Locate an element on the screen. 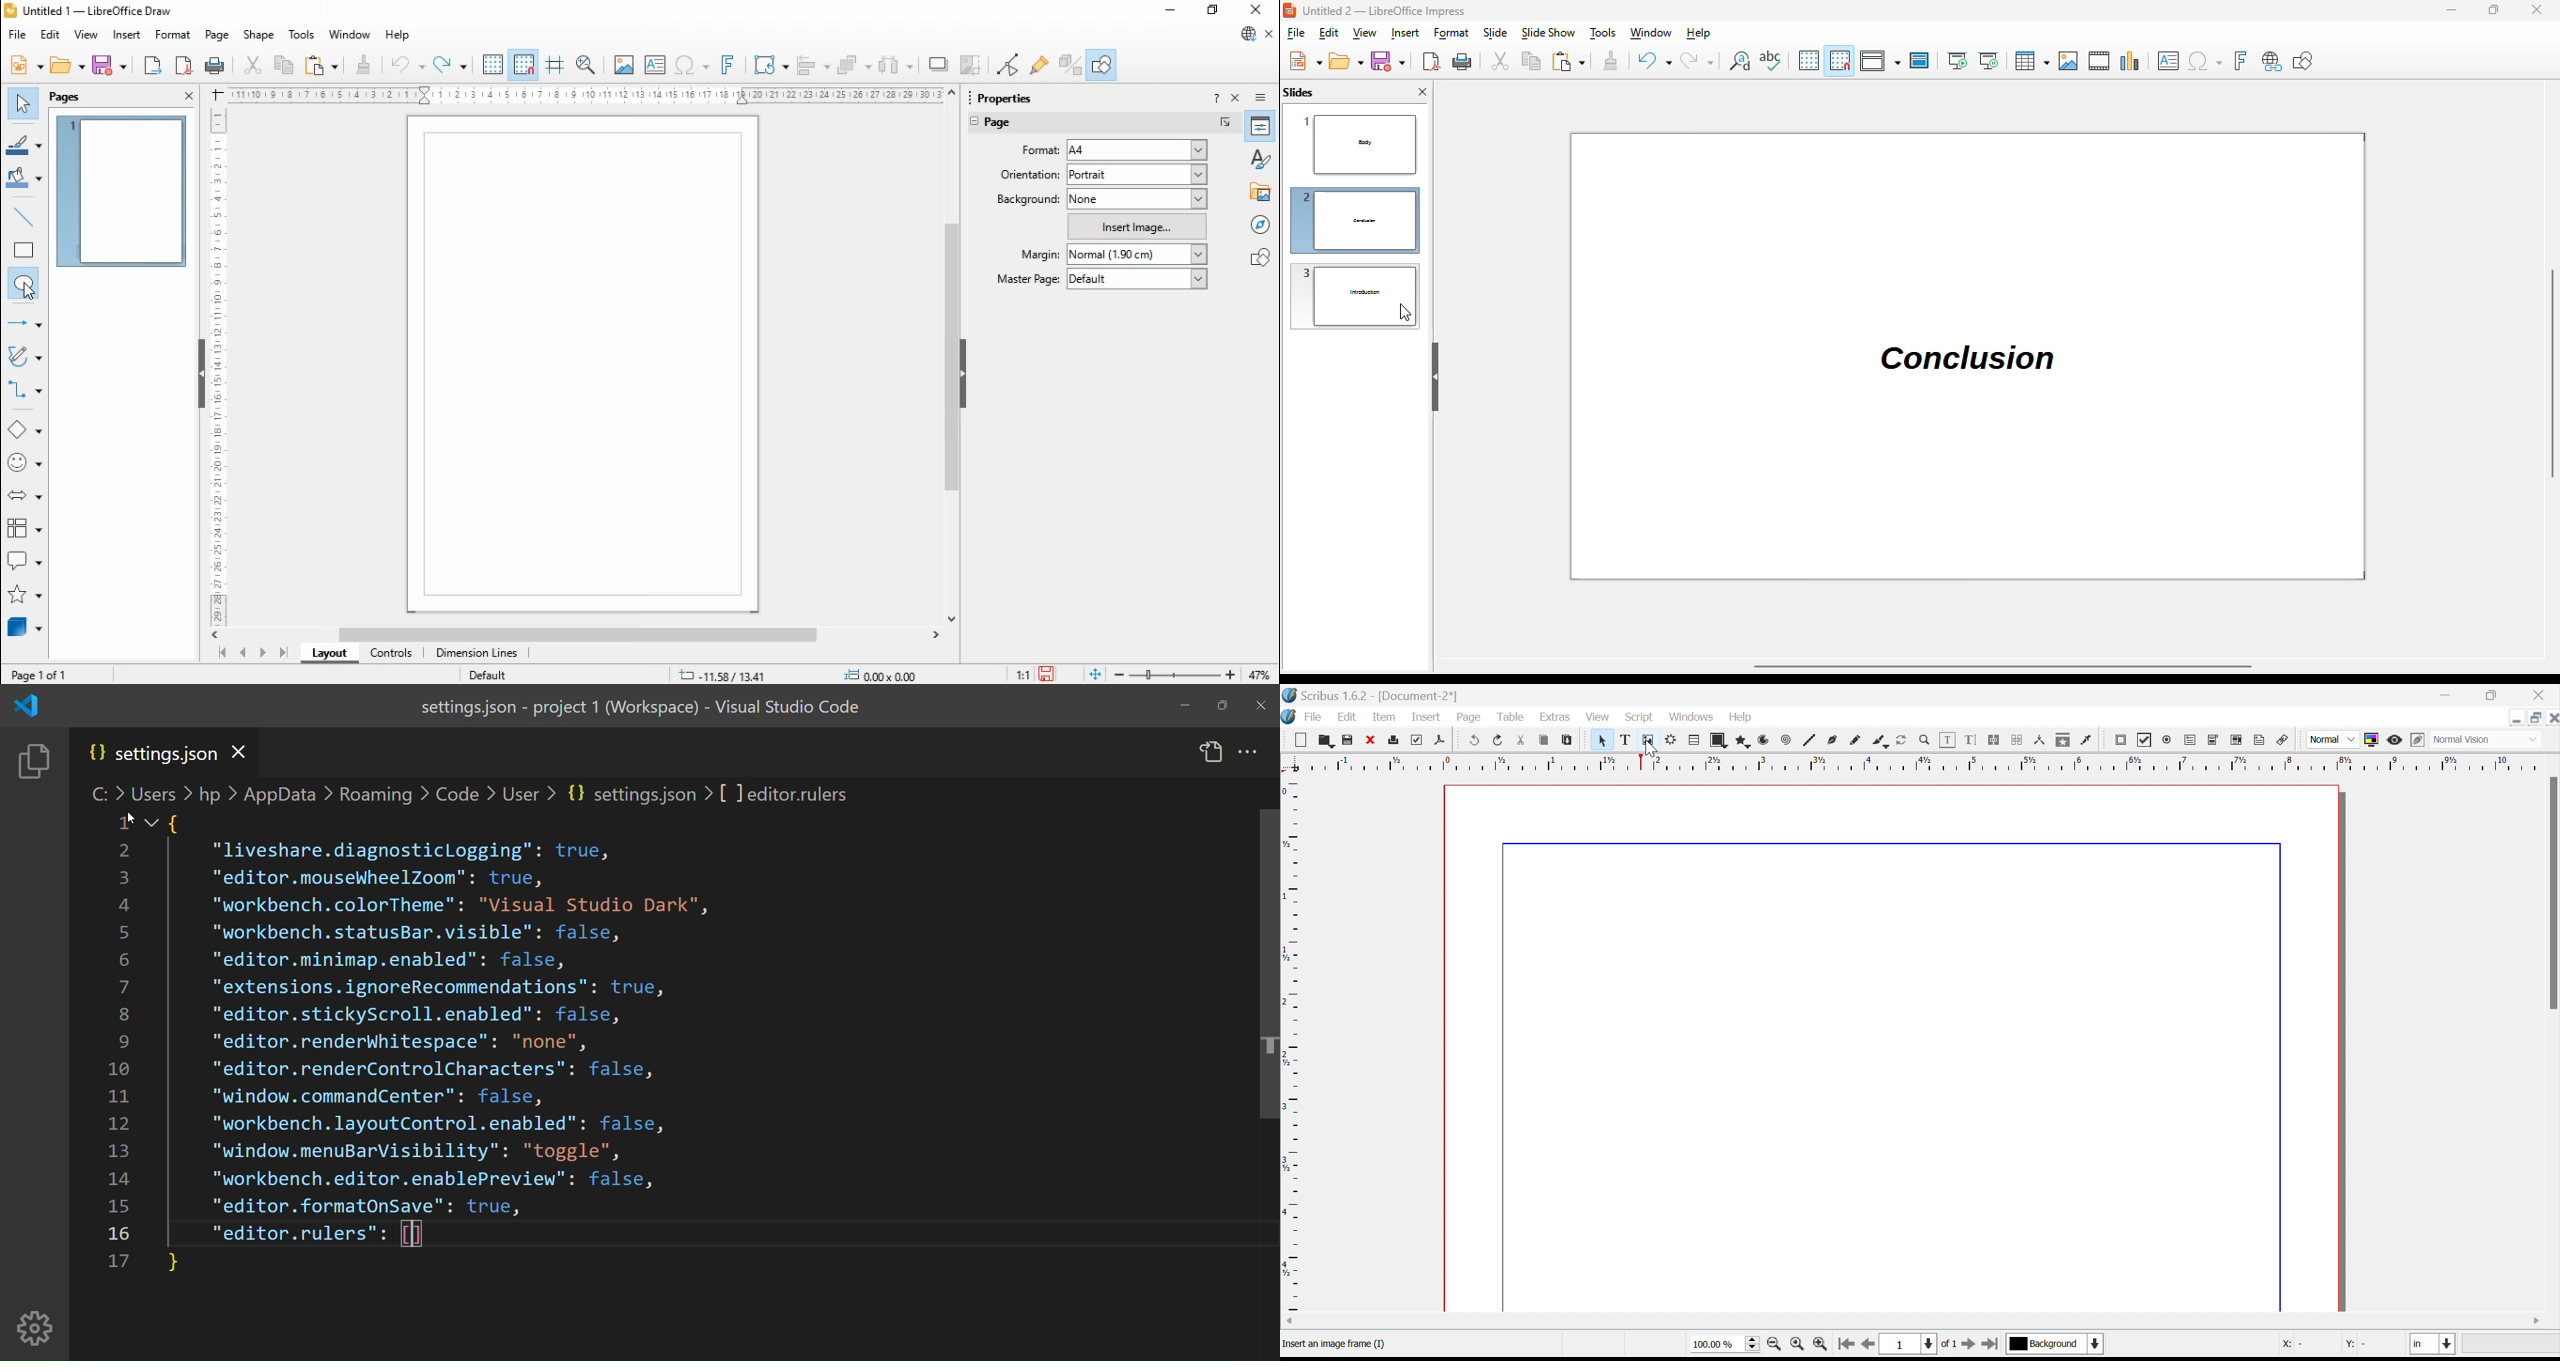 This screenshot has width=2576, height=1372. item is located at coordinates (1384, 717).